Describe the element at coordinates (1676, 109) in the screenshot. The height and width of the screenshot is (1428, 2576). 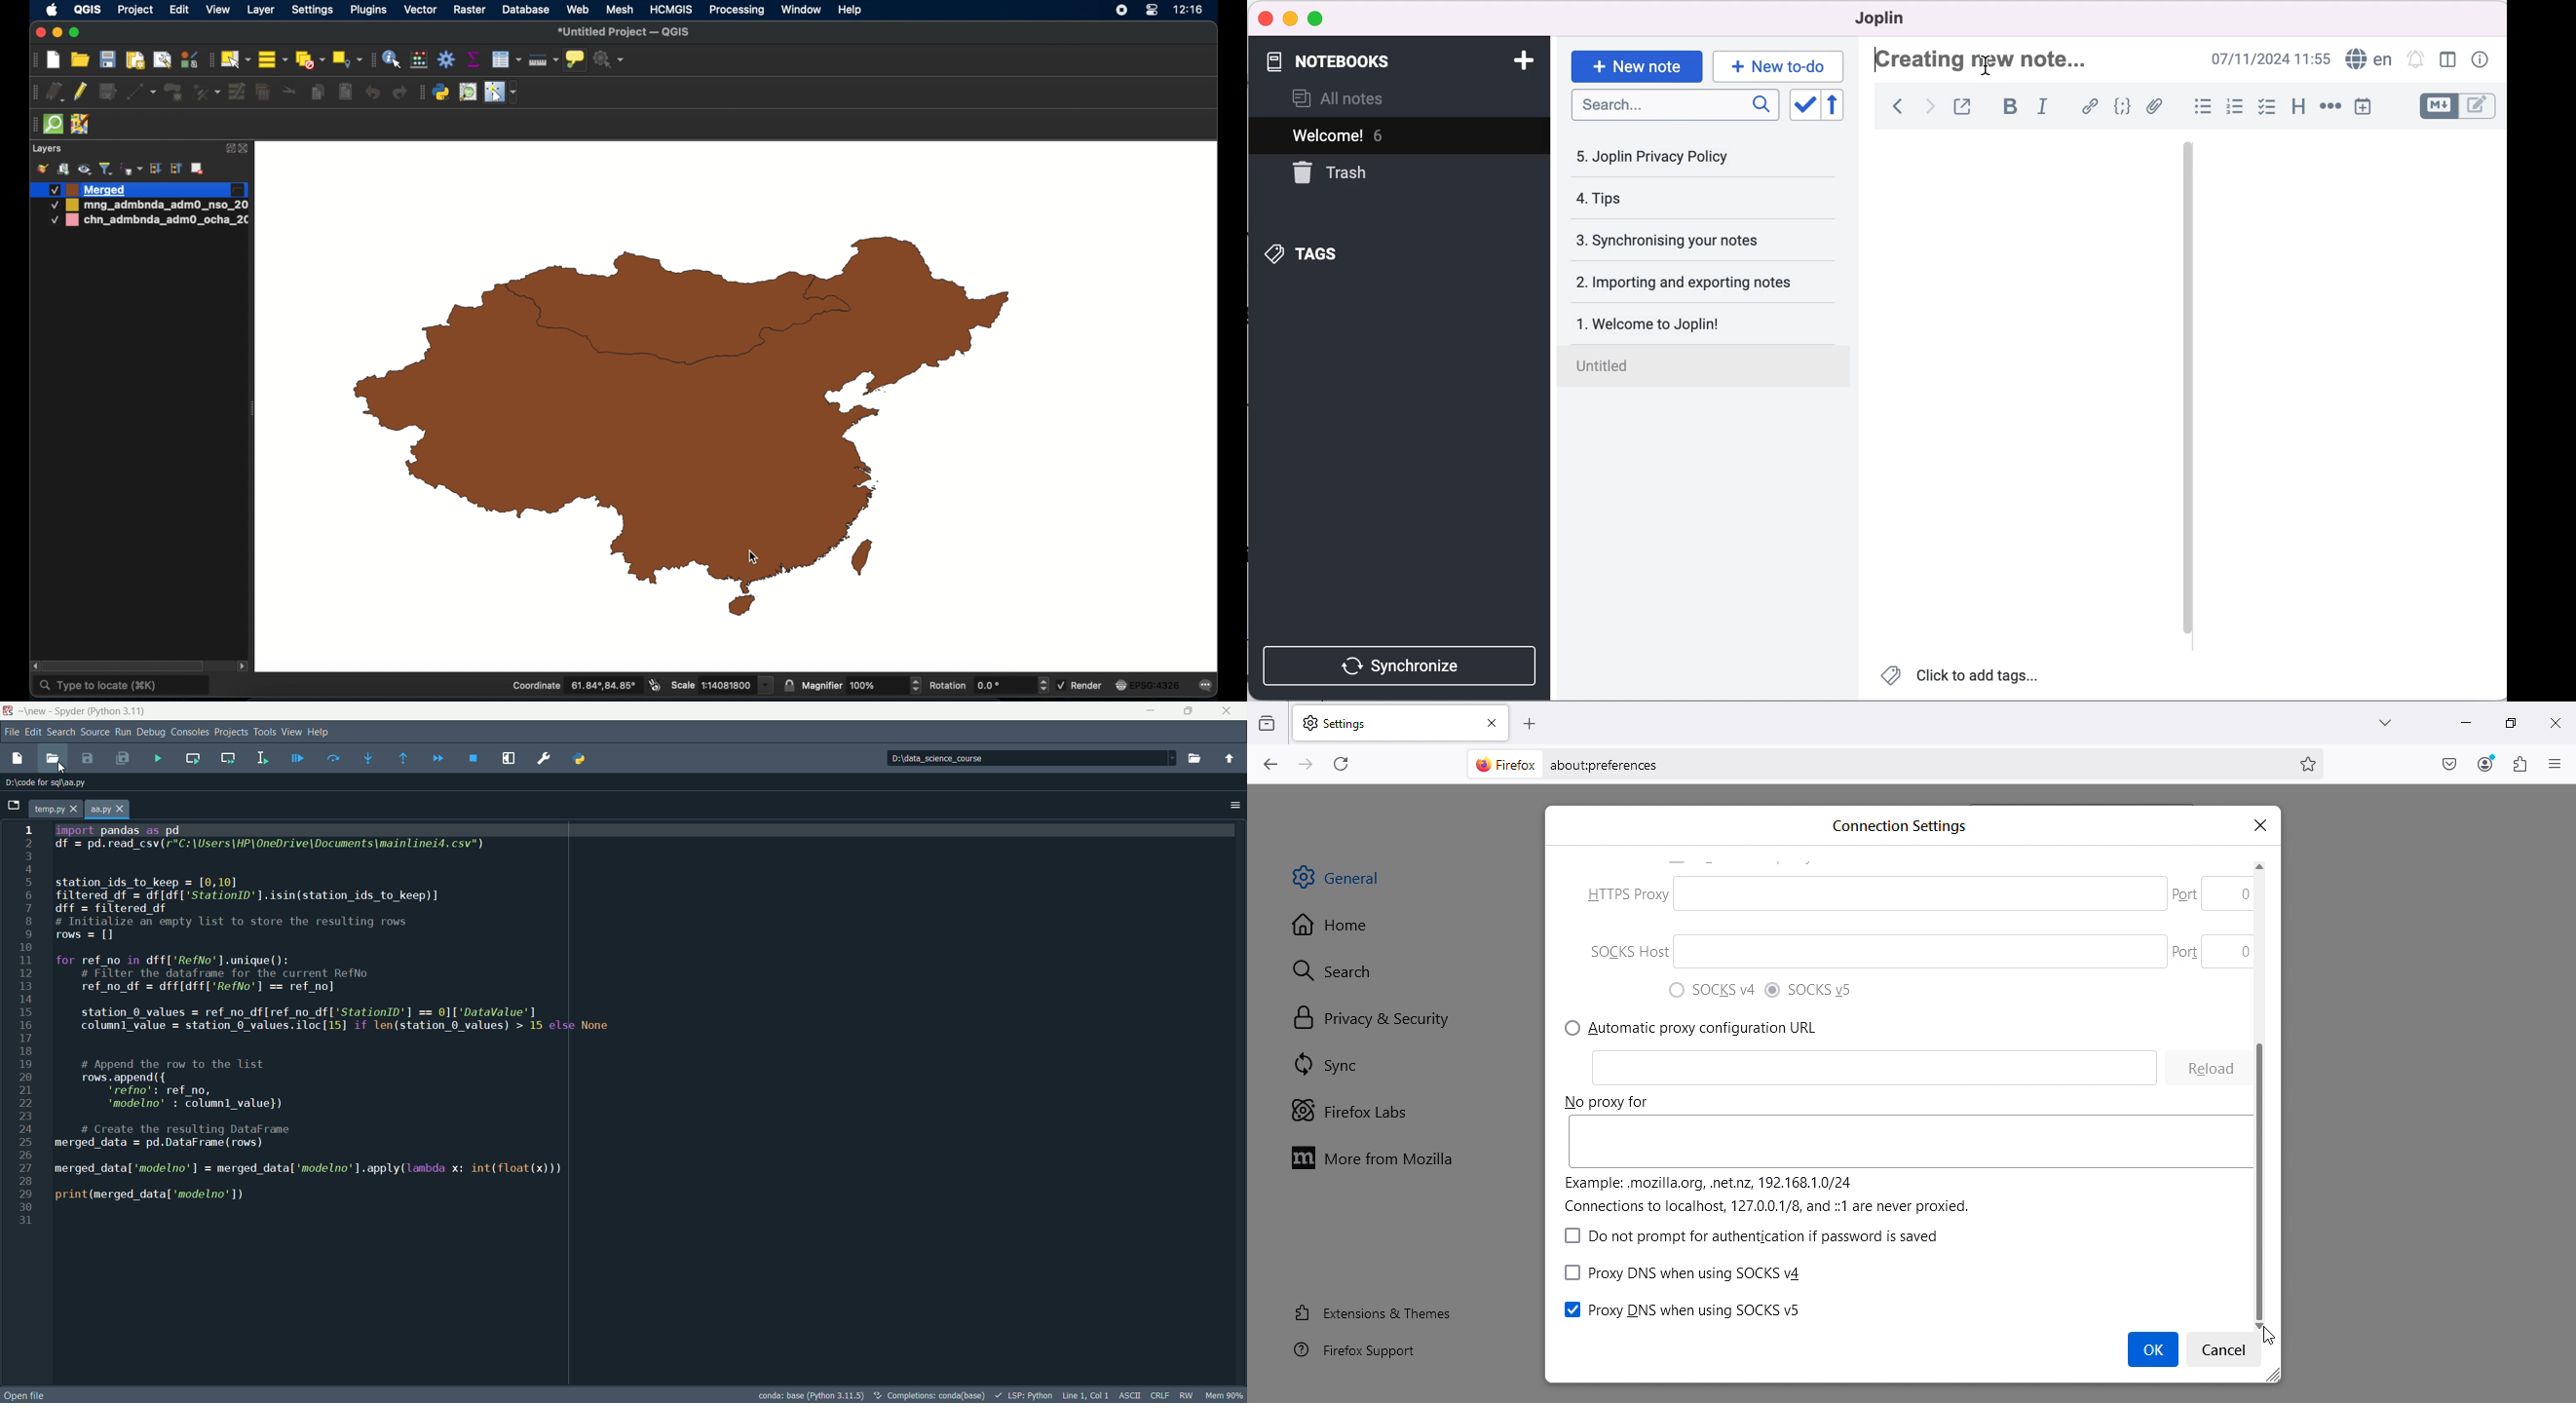
I see `search` at that location.